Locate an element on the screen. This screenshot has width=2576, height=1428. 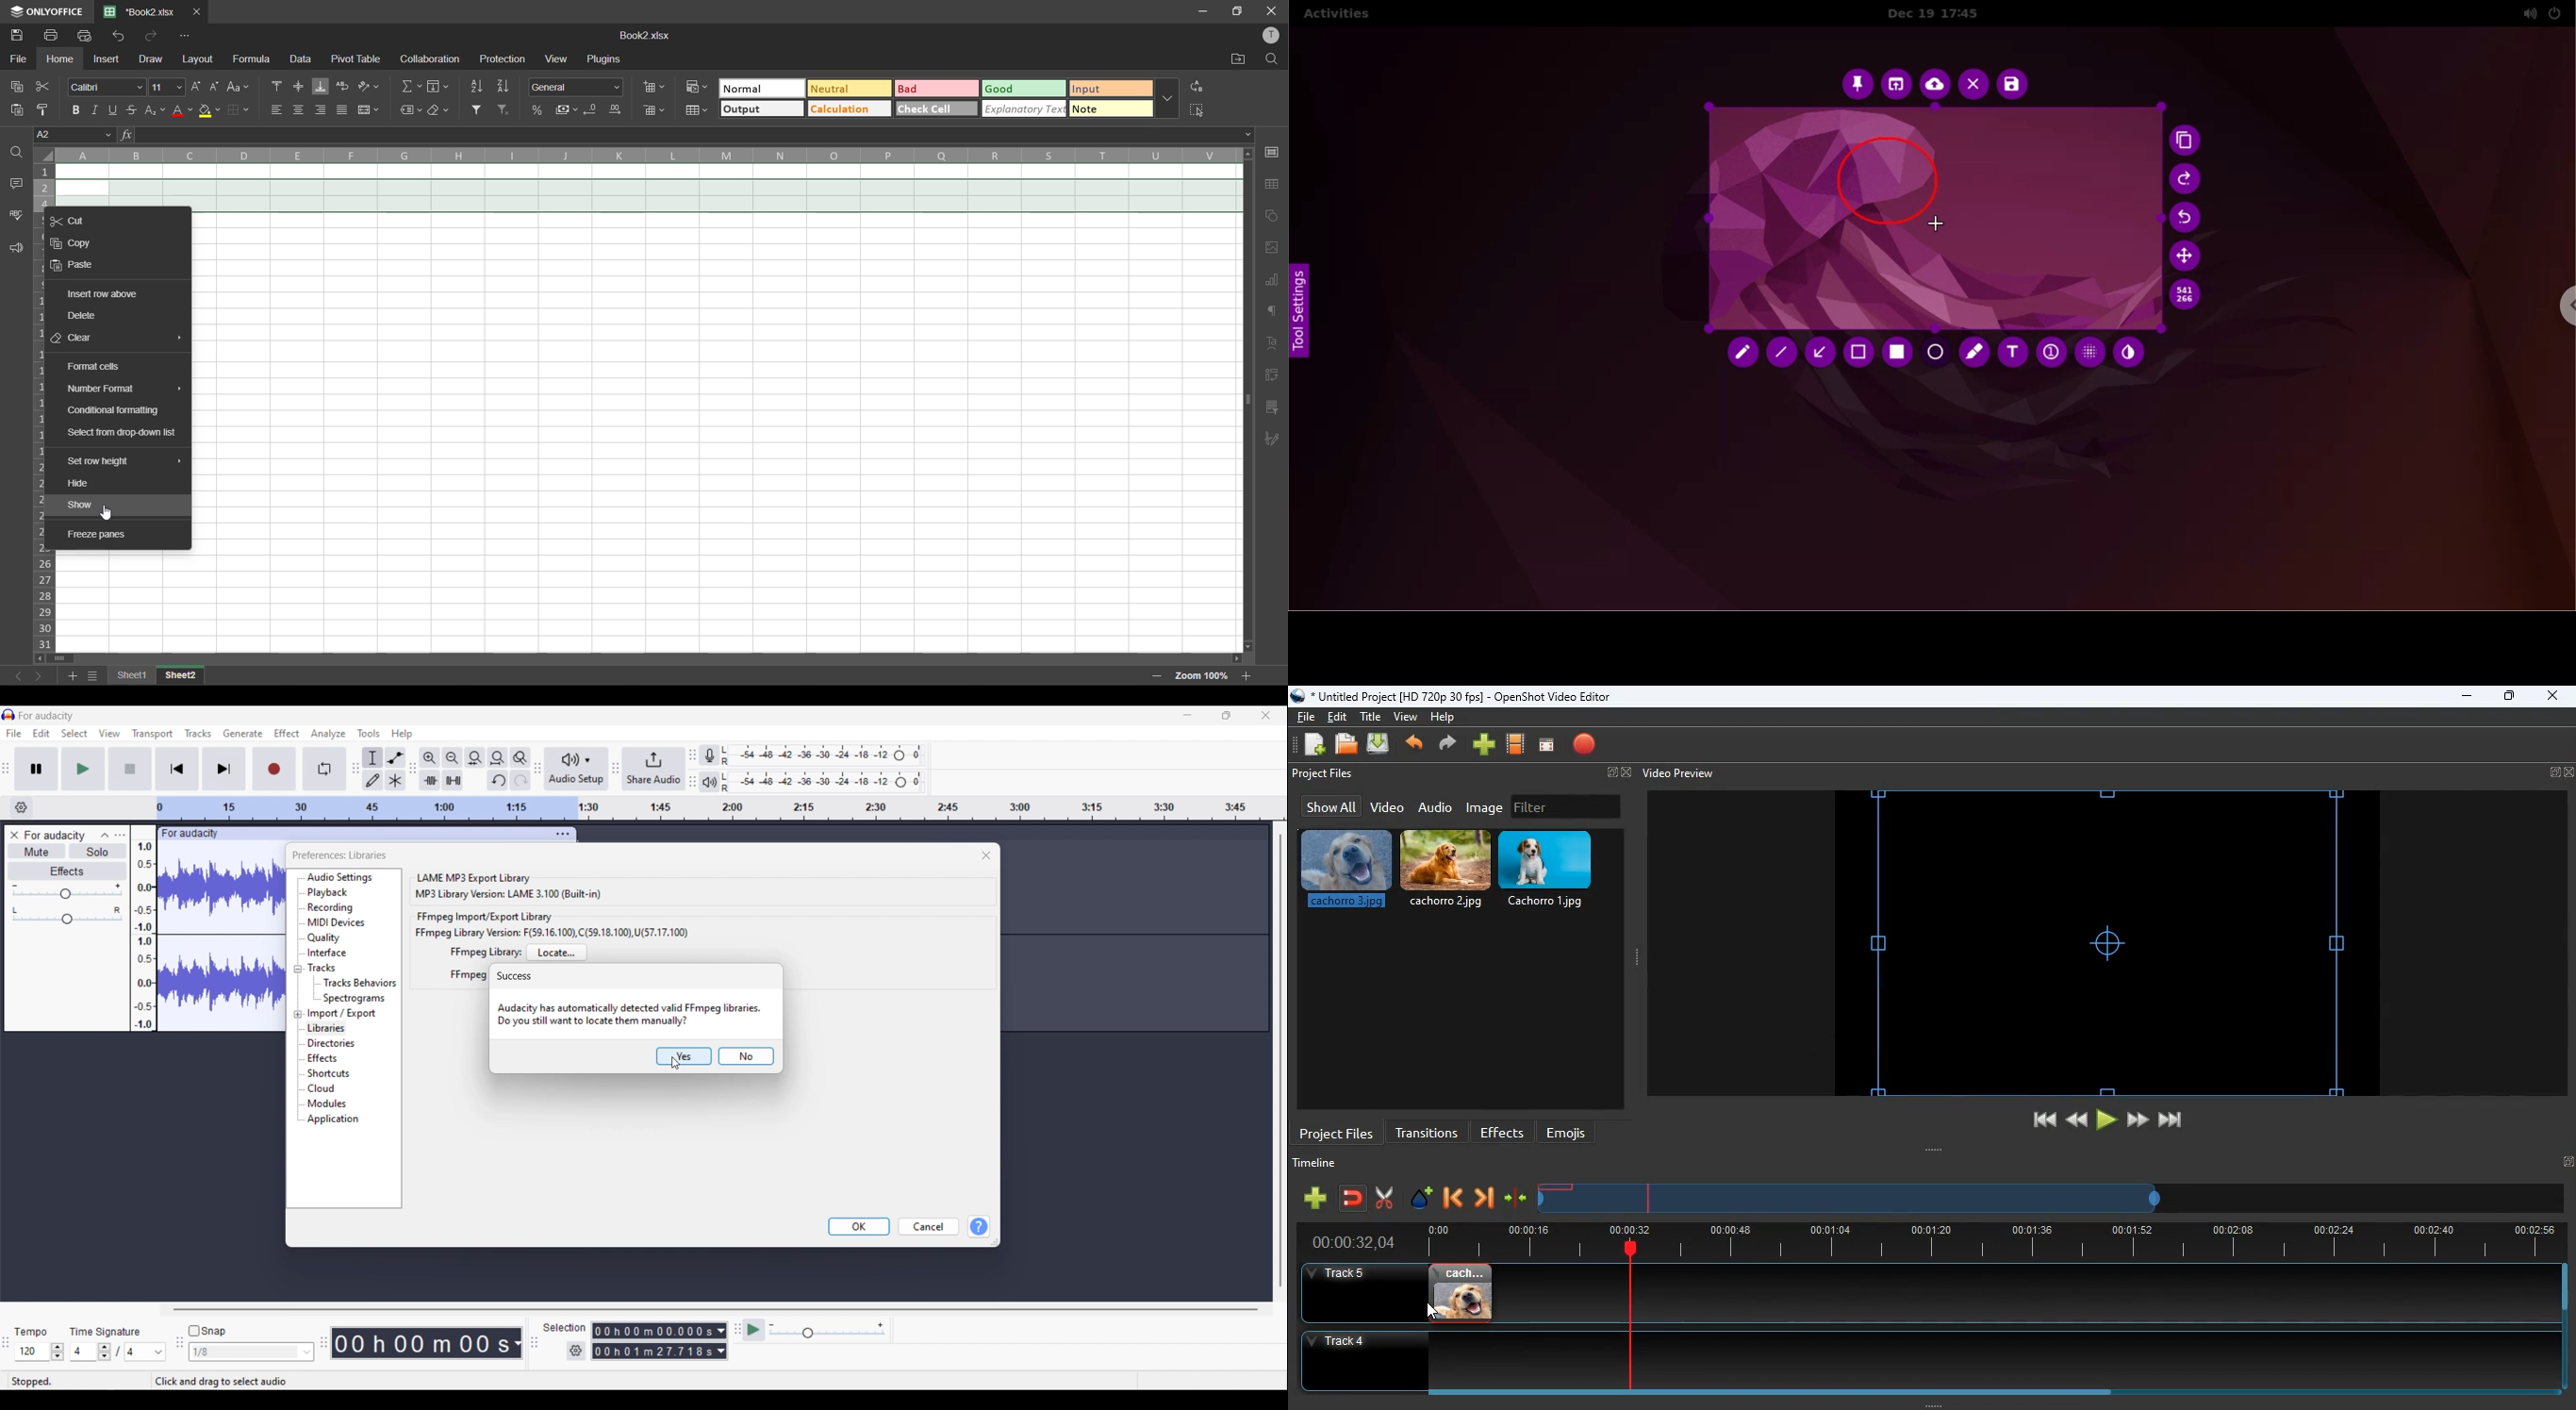
slicer is located at coordinates (1272, 407).